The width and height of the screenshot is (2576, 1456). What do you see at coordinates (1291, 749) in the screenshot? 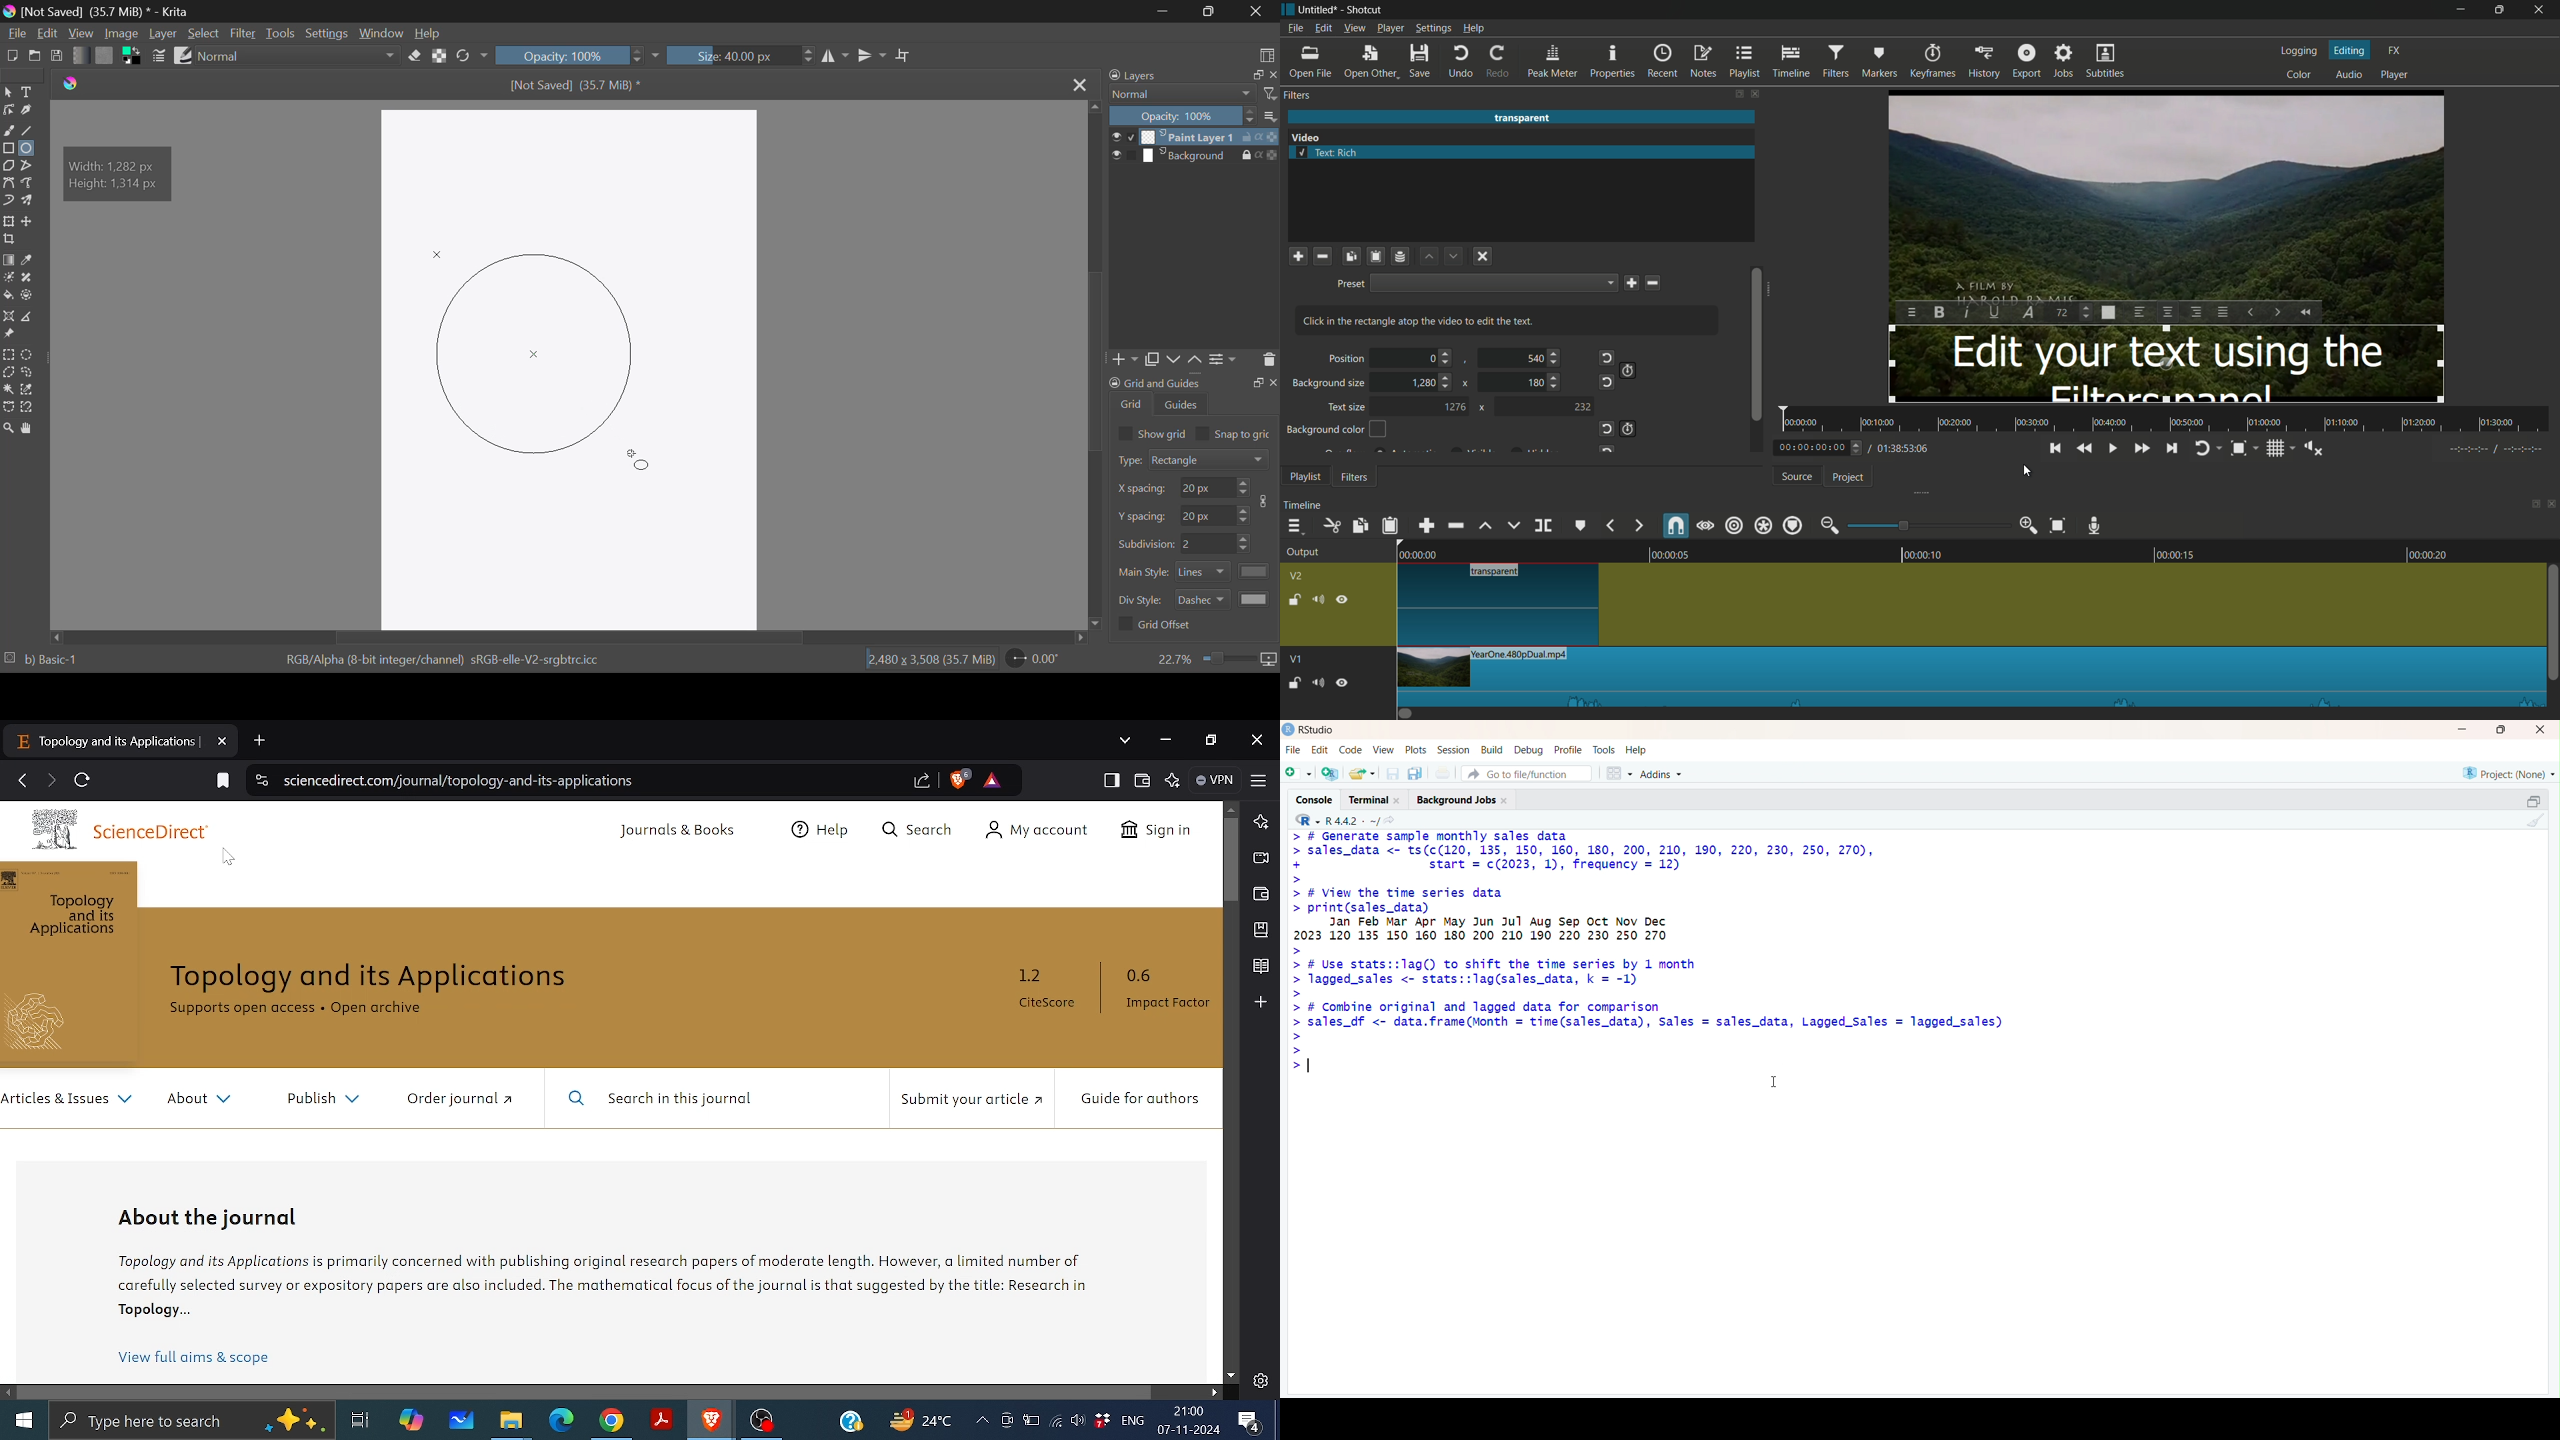
I see `file` at bounding box center [1291, 749].